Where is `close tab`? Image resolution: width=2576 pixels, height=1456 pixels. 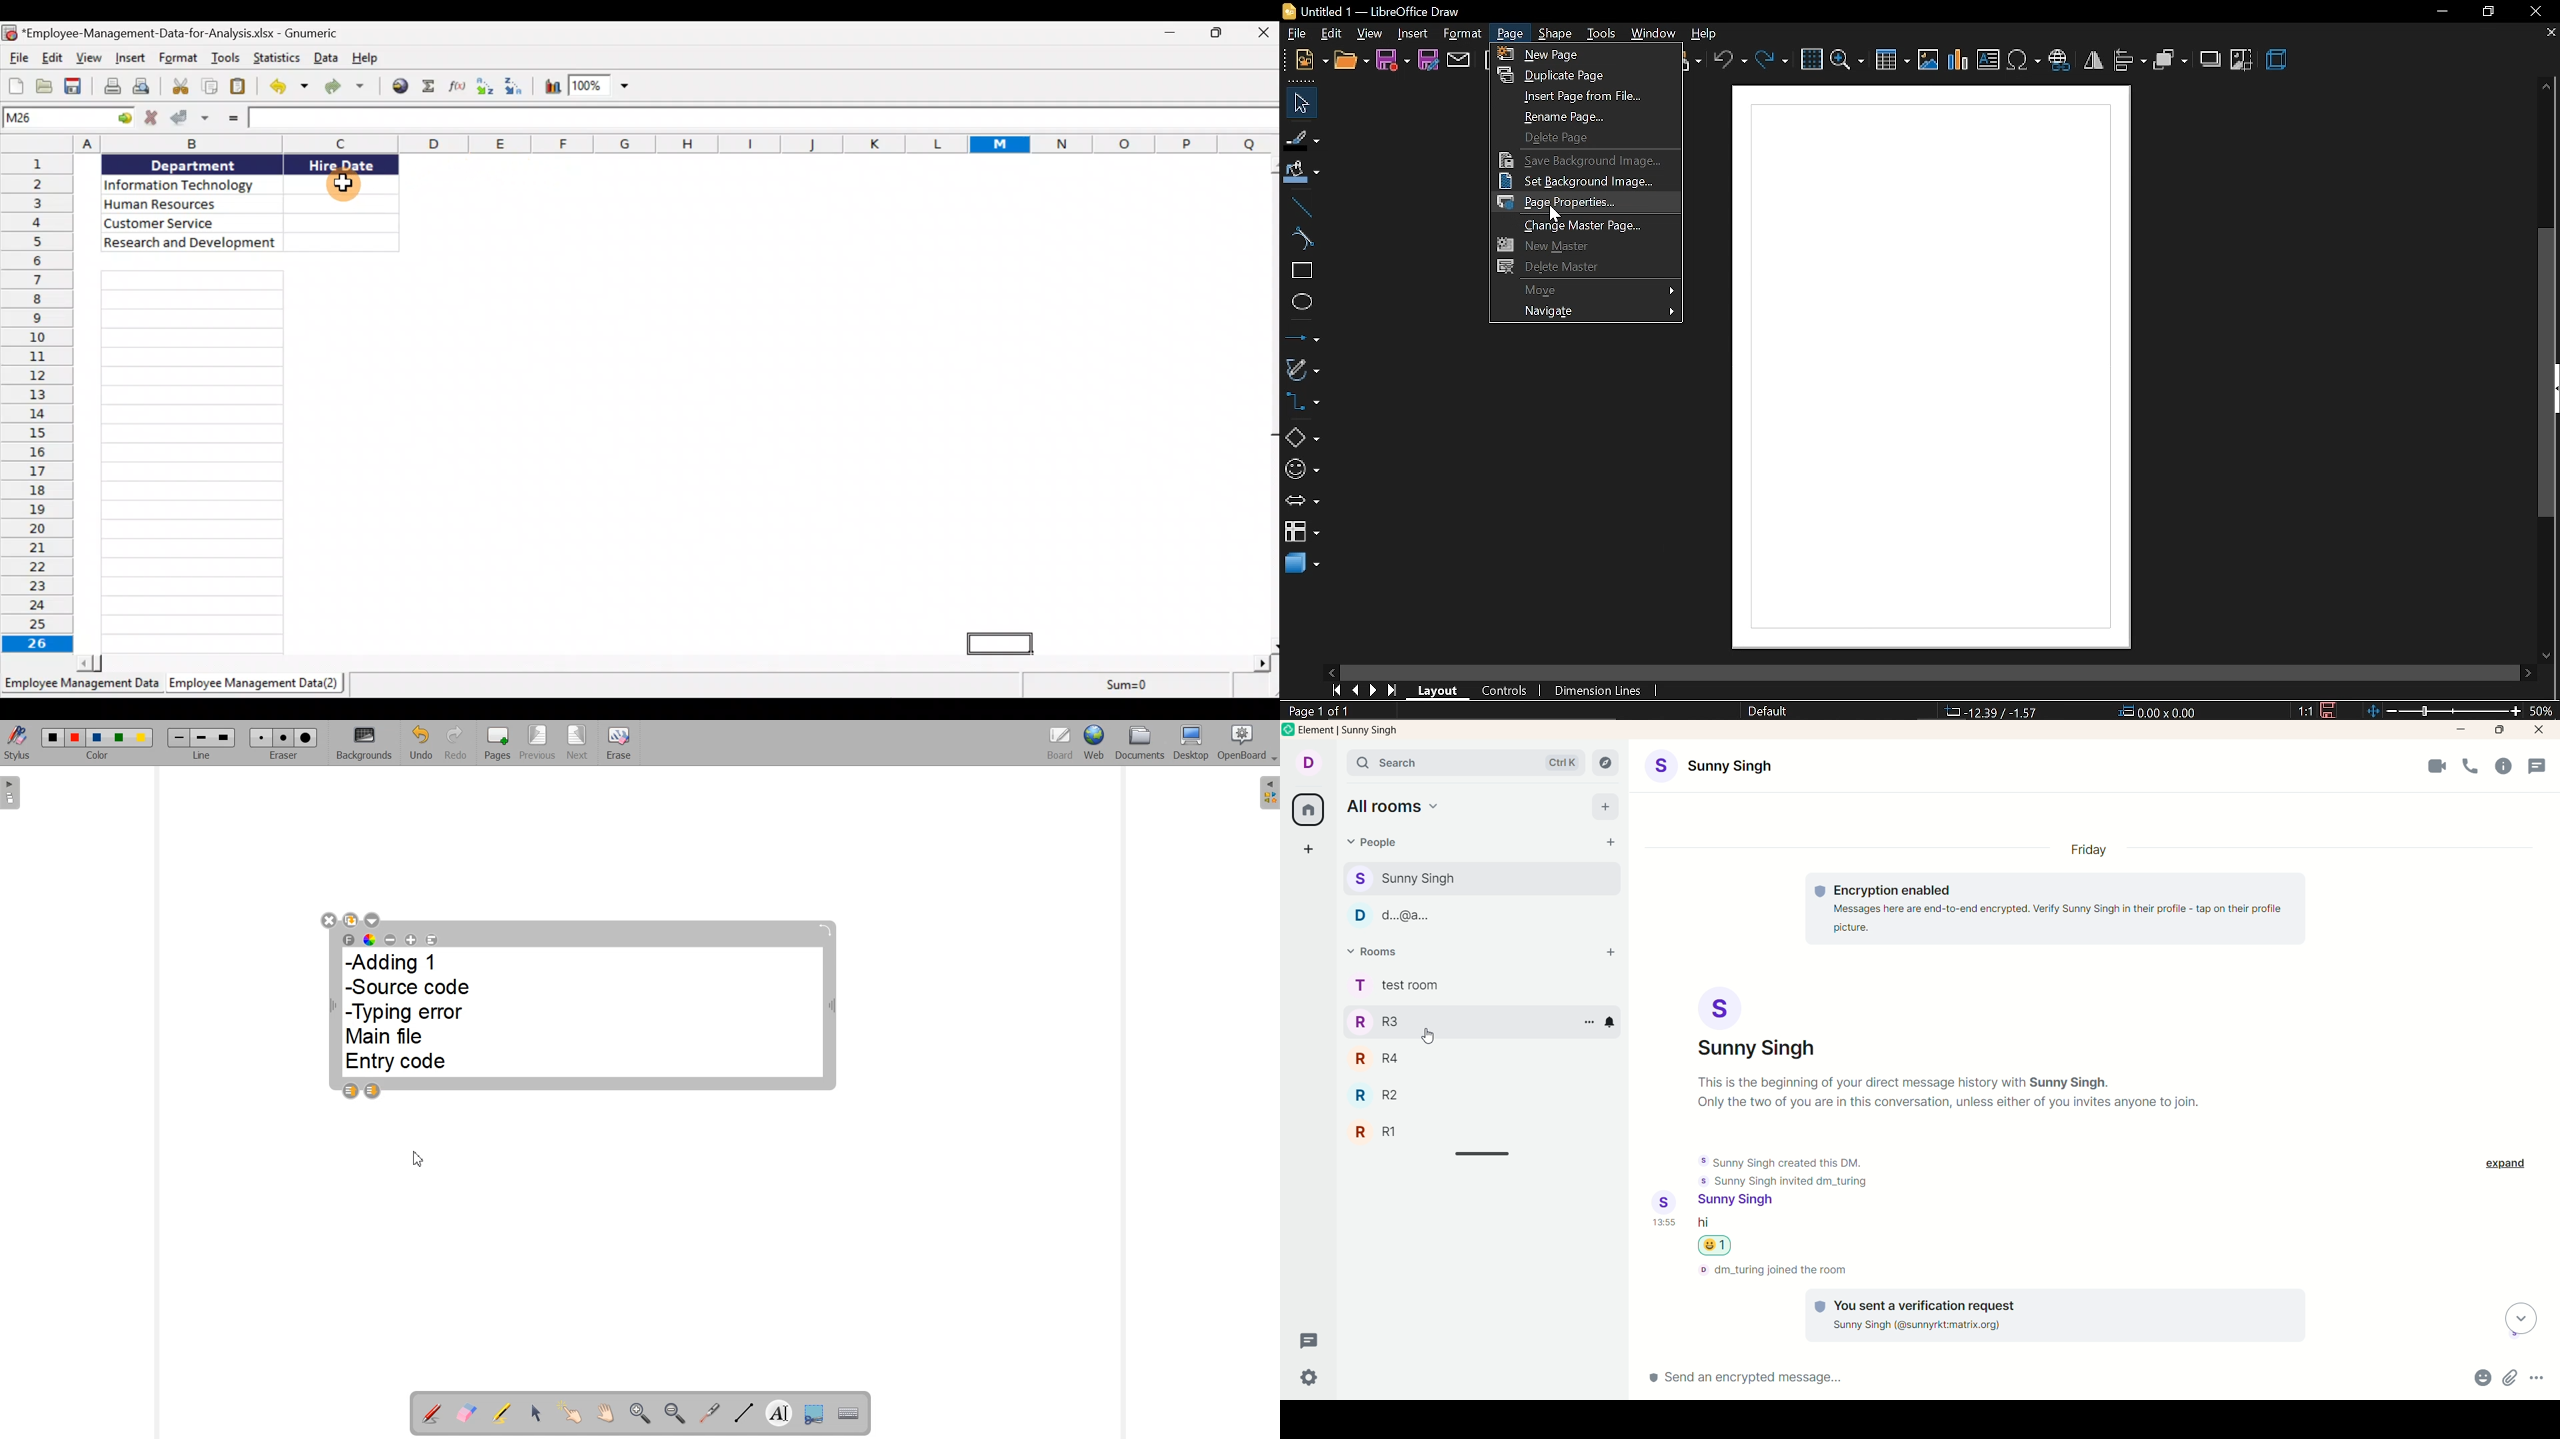 close tab is located at coordinates (2549, 32).